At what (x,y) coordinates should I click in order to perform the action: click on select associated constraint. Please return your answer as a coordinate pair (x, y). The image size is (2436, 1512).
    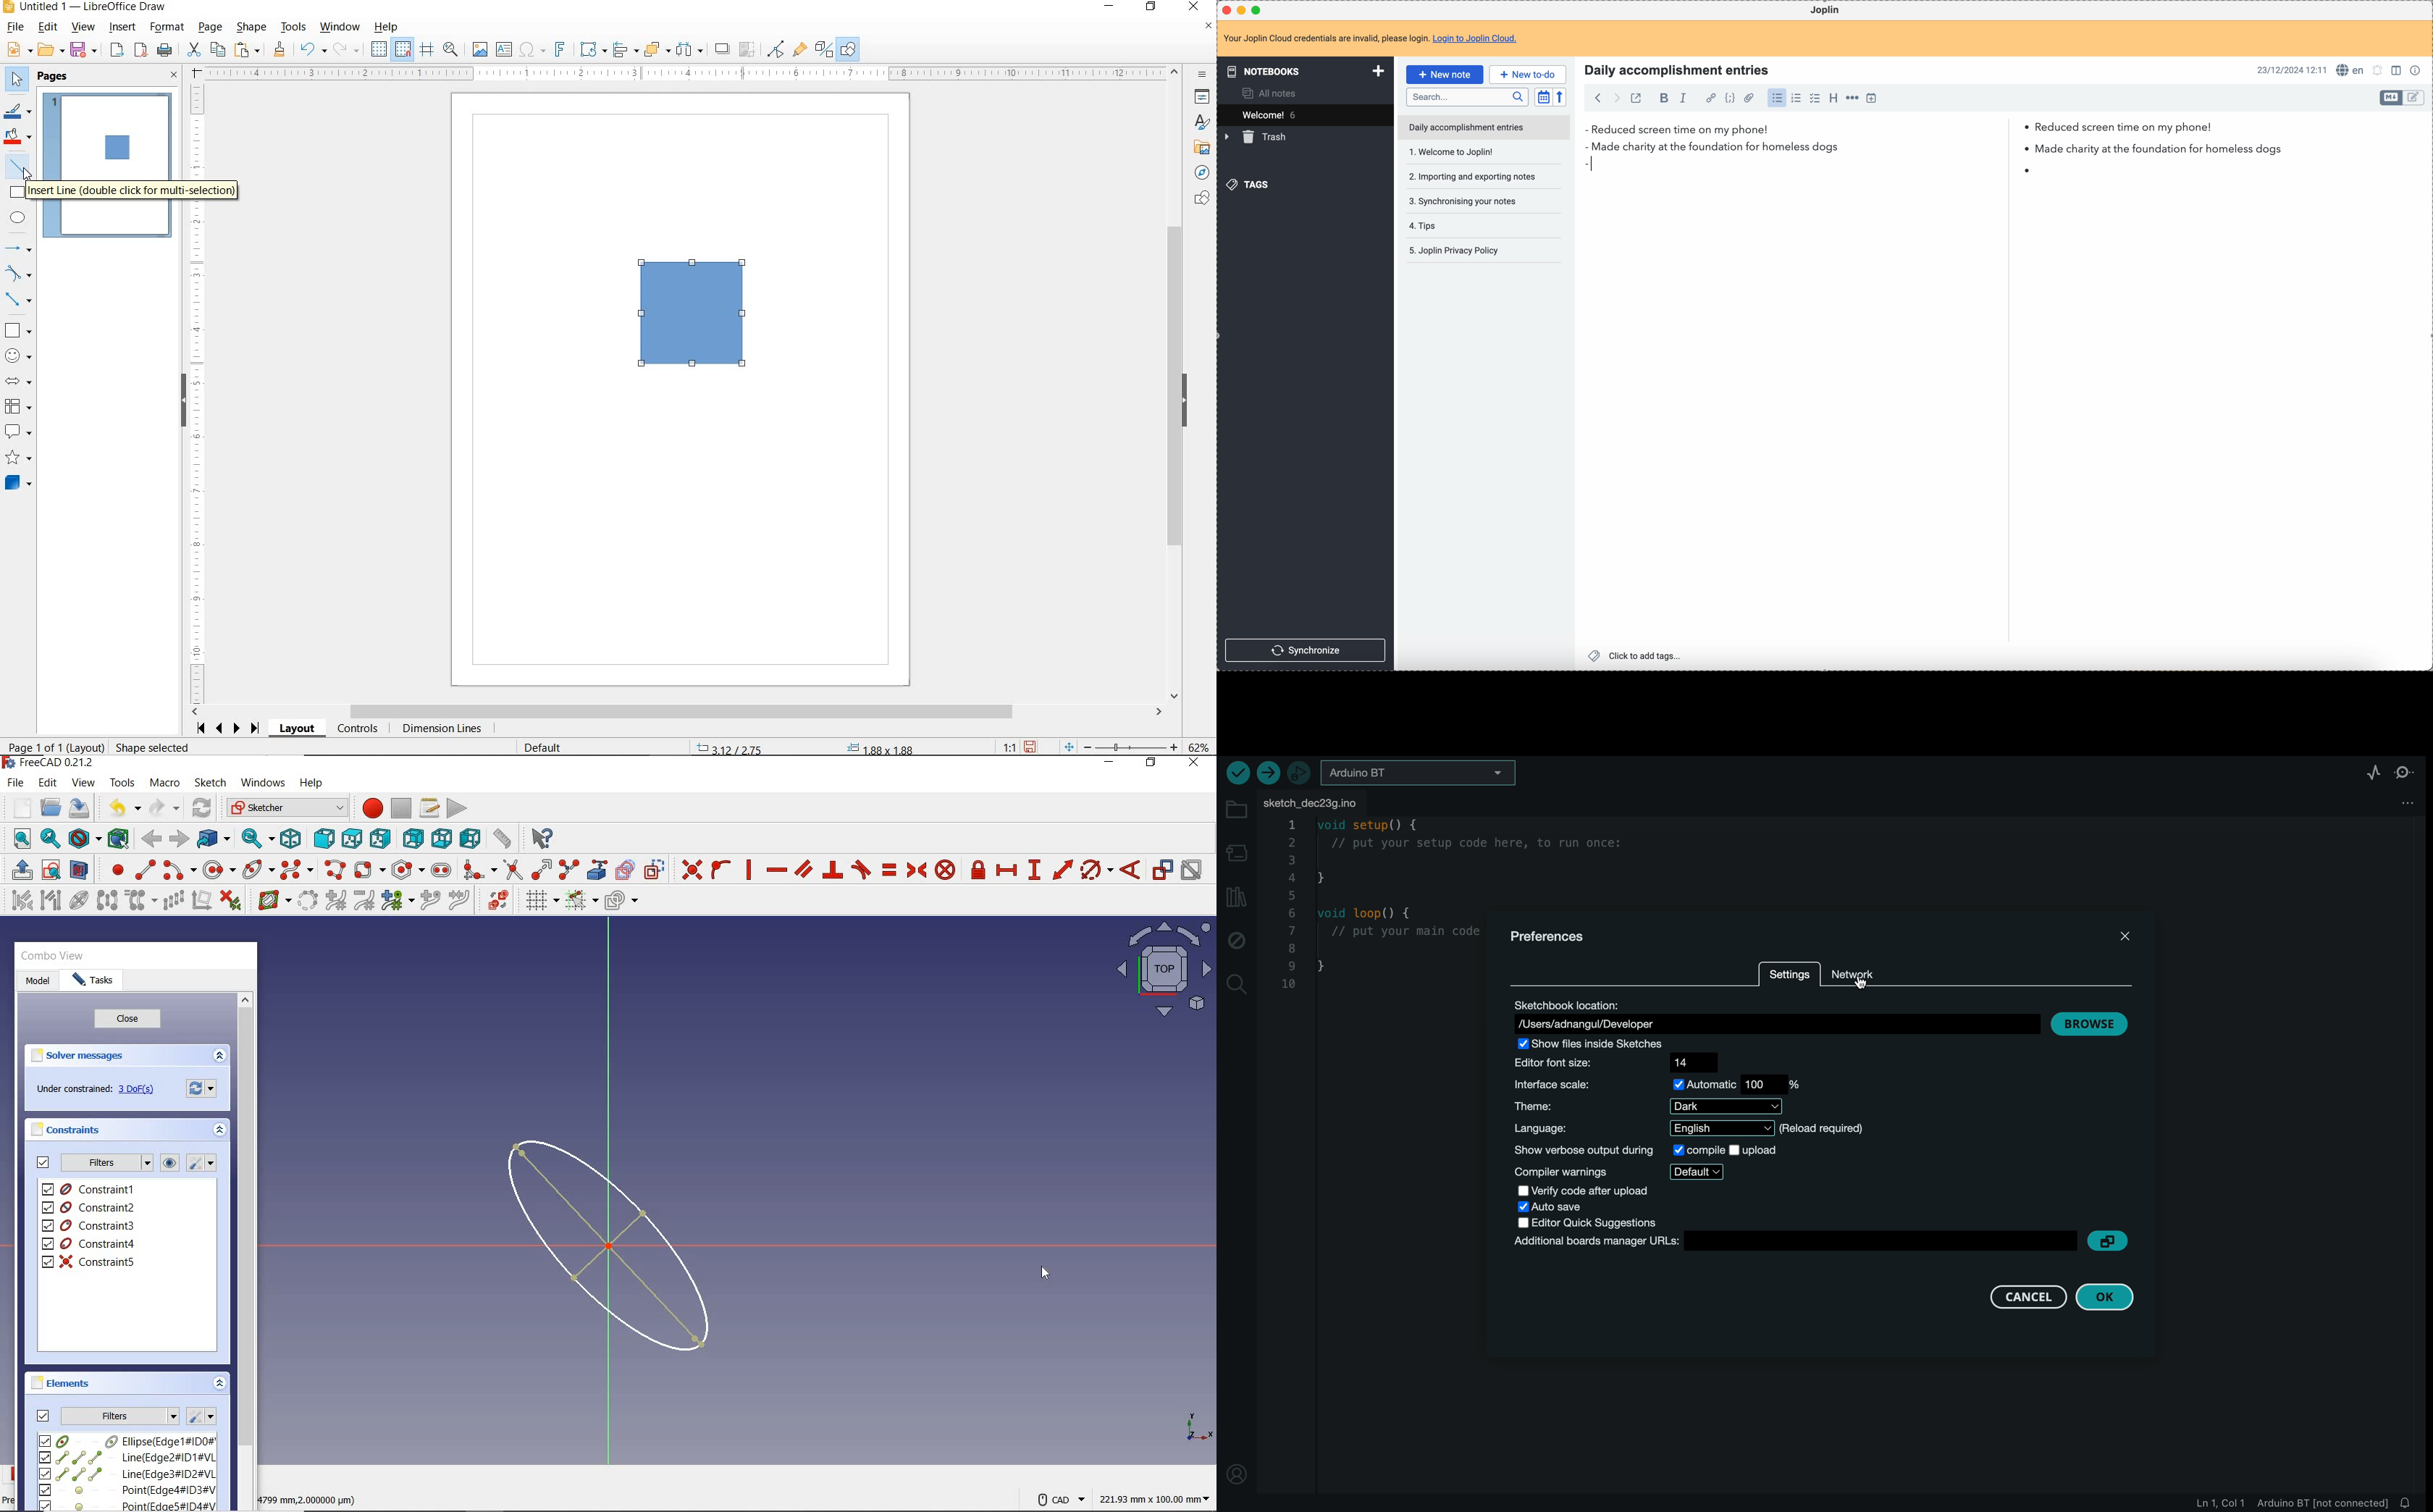
    Looking at the image, I should click on (18, 899).